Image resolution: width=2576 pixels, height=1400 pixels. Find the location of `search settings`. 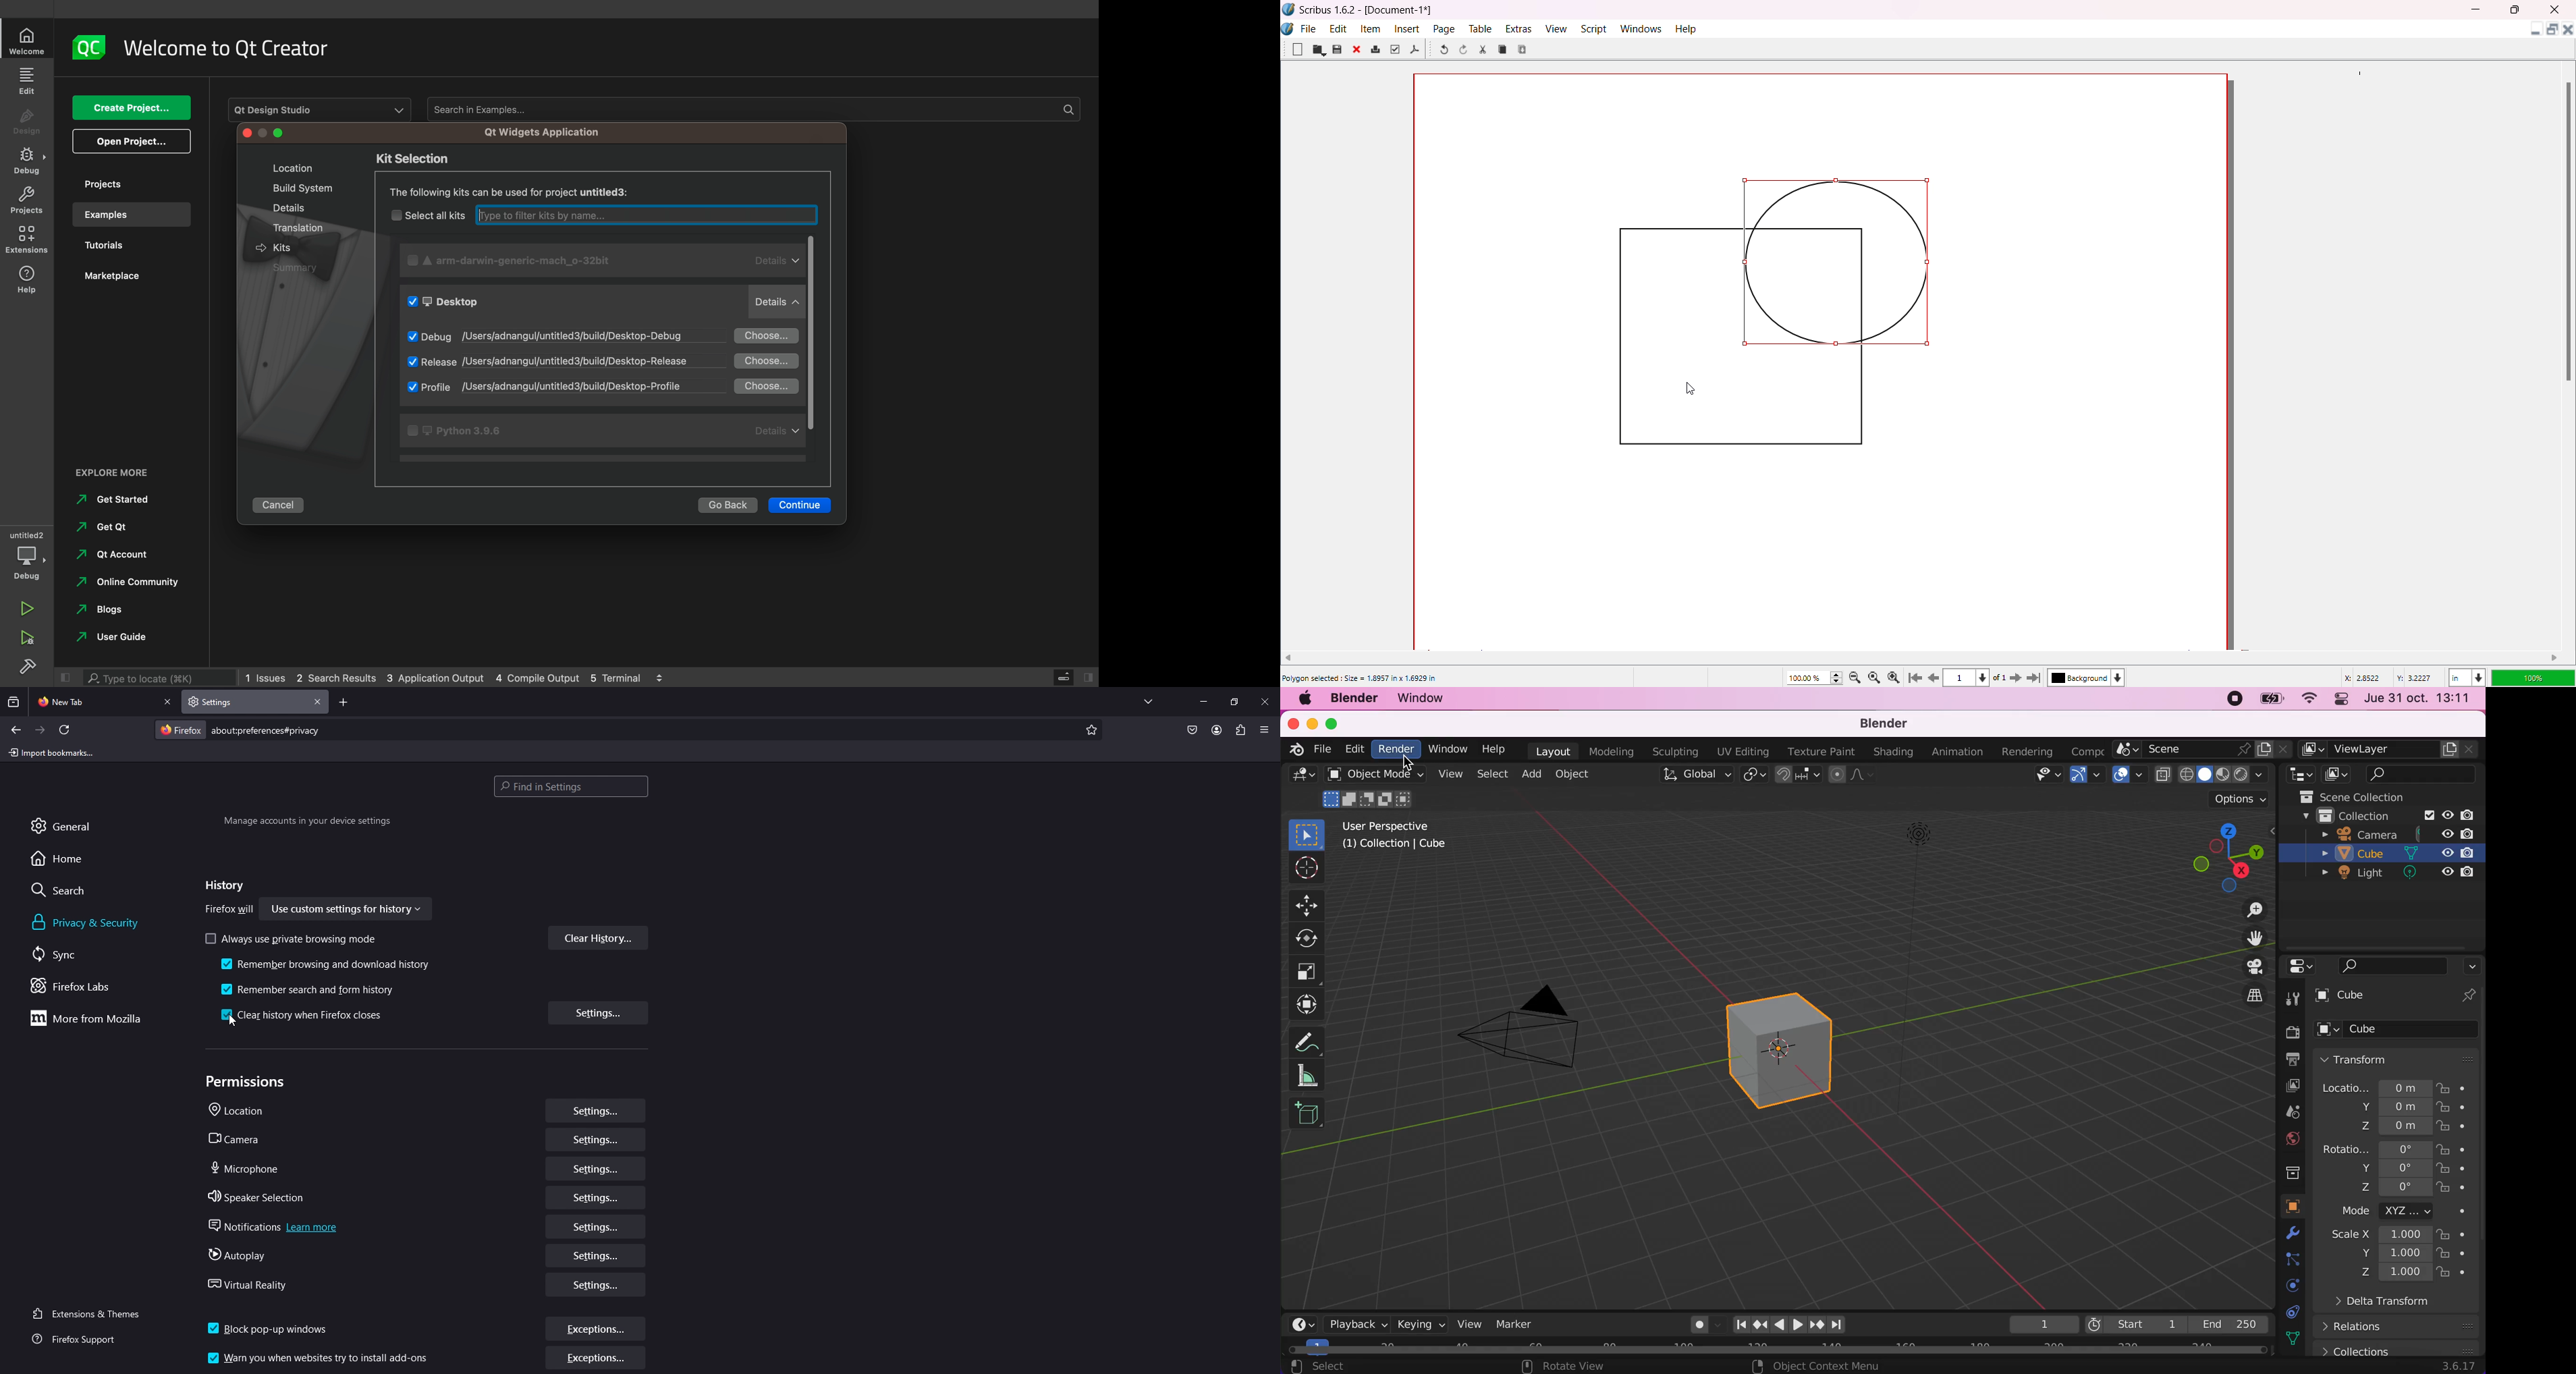

search settings is located at coordinates (571, 788).